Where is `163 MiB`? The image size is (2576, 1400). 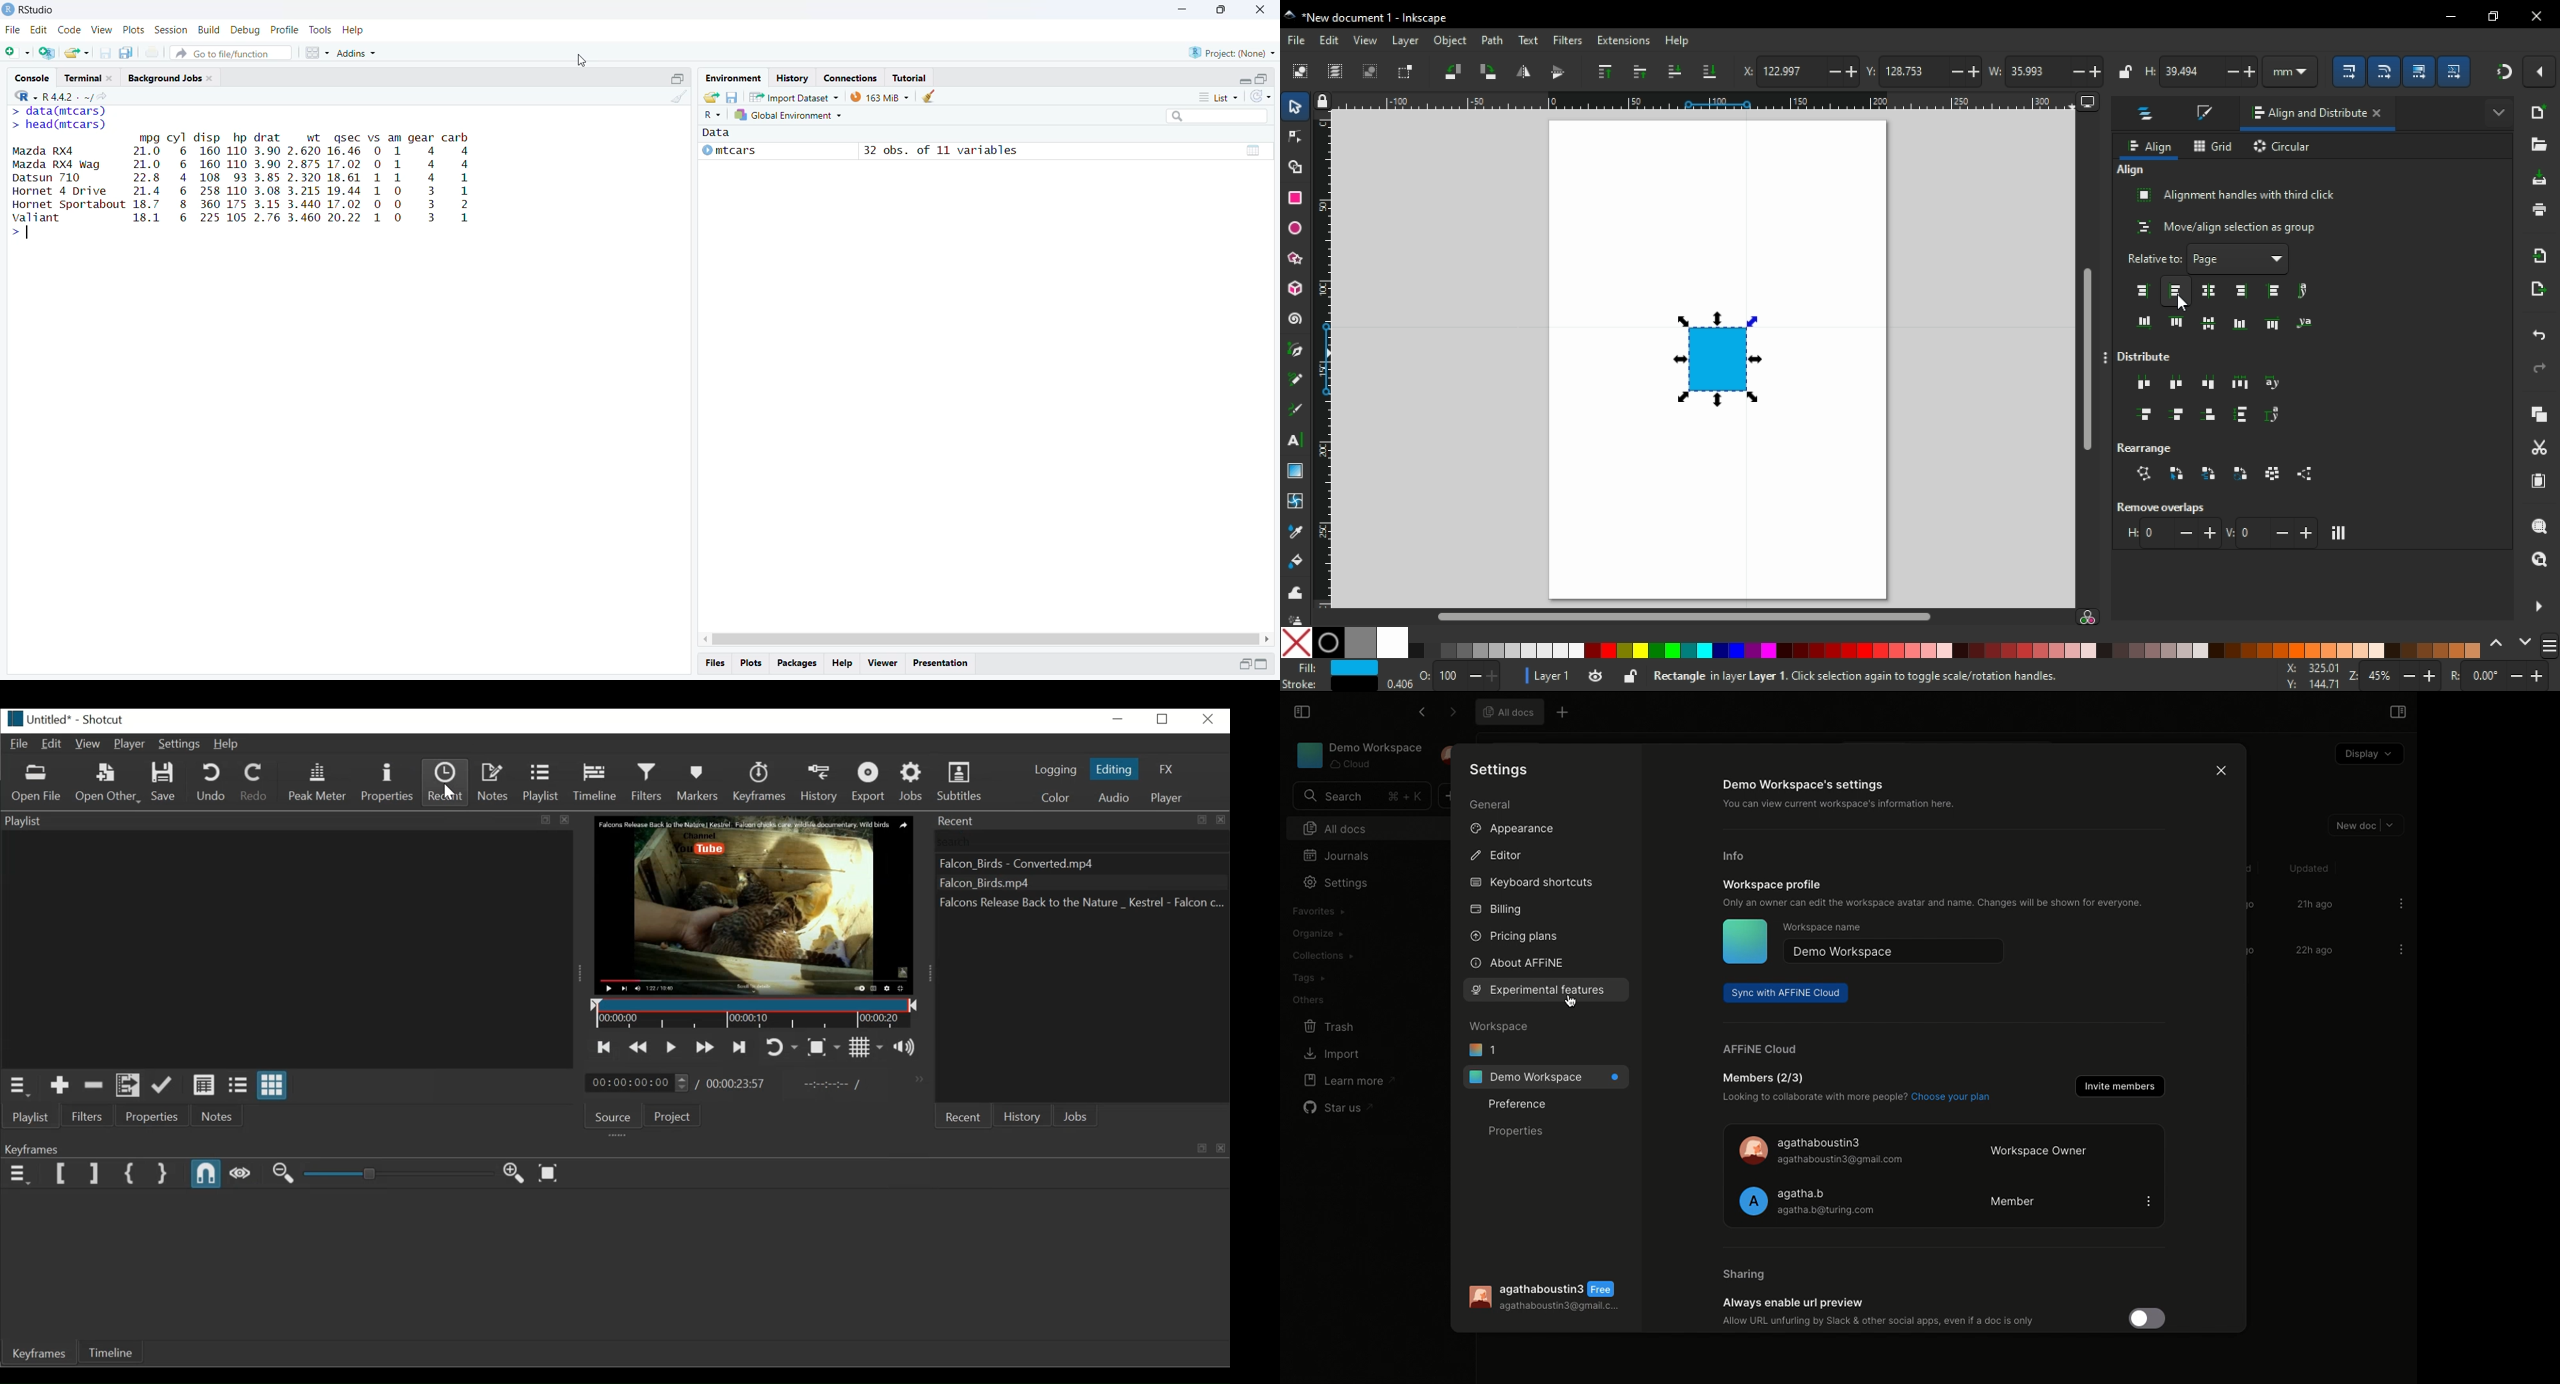
163 MiB is located at coordinates (880, 97).